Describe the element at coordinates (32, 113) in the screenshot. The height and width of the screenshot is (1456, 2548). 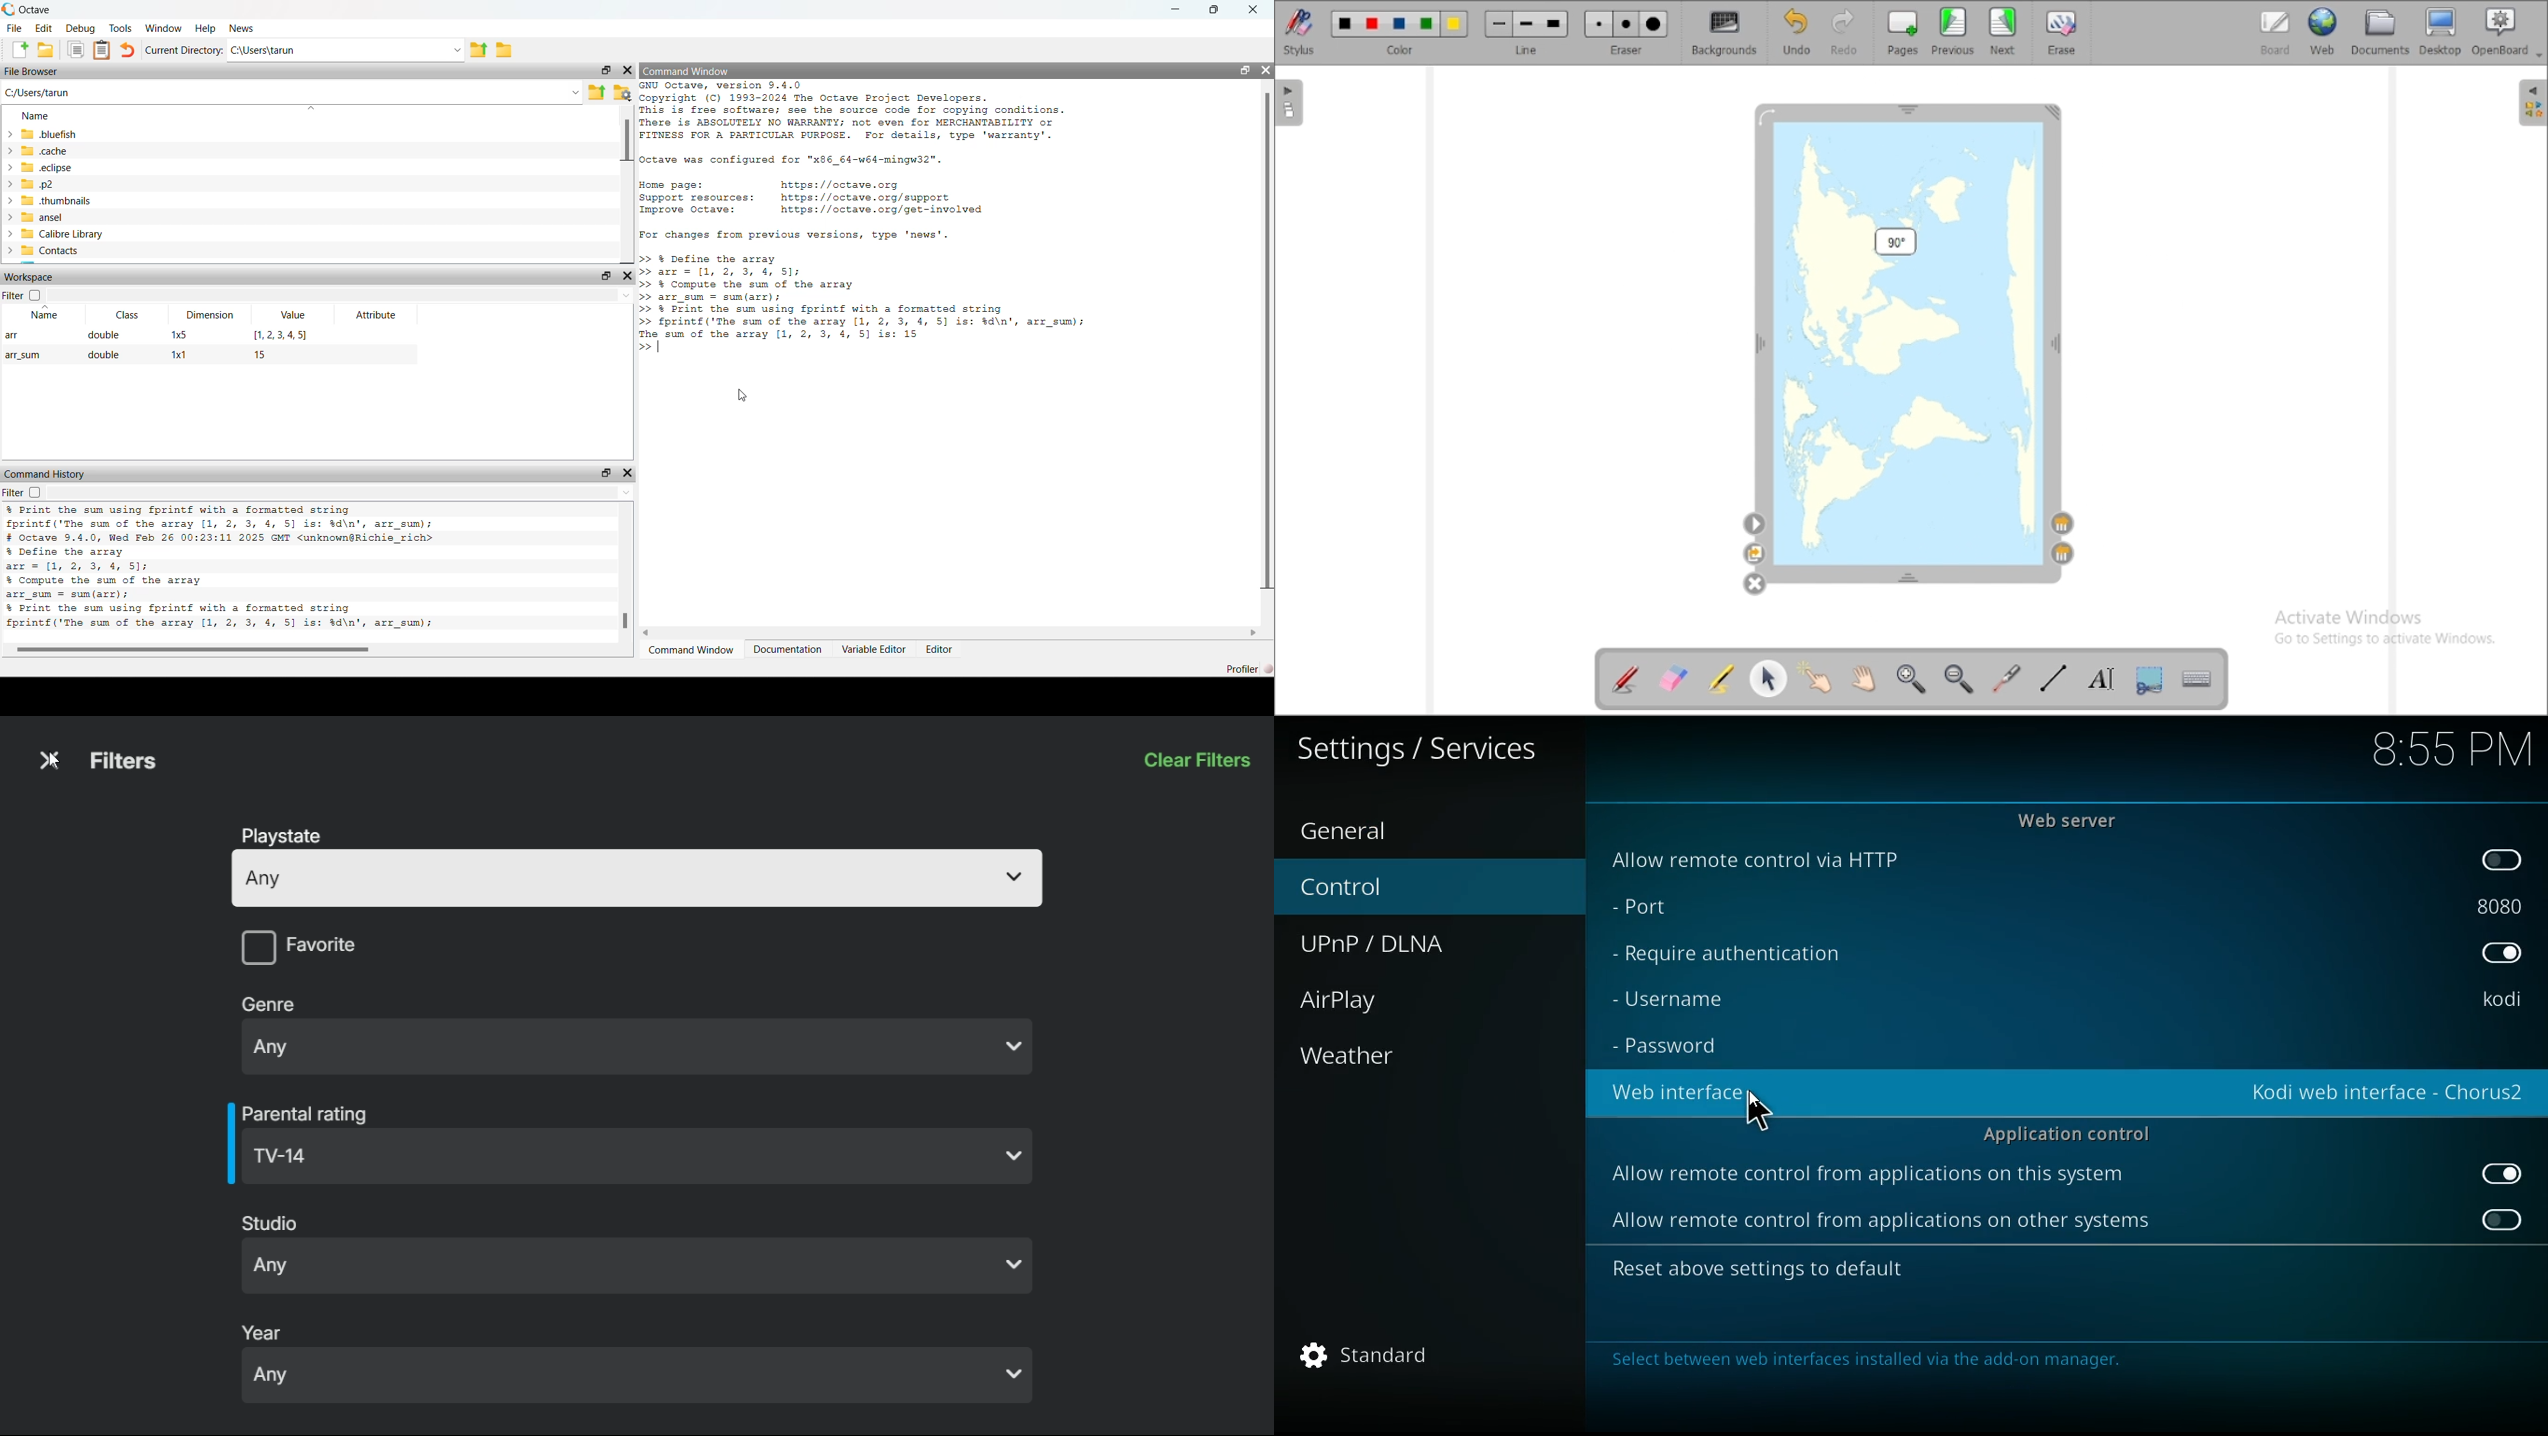
I see `Name` at that location.